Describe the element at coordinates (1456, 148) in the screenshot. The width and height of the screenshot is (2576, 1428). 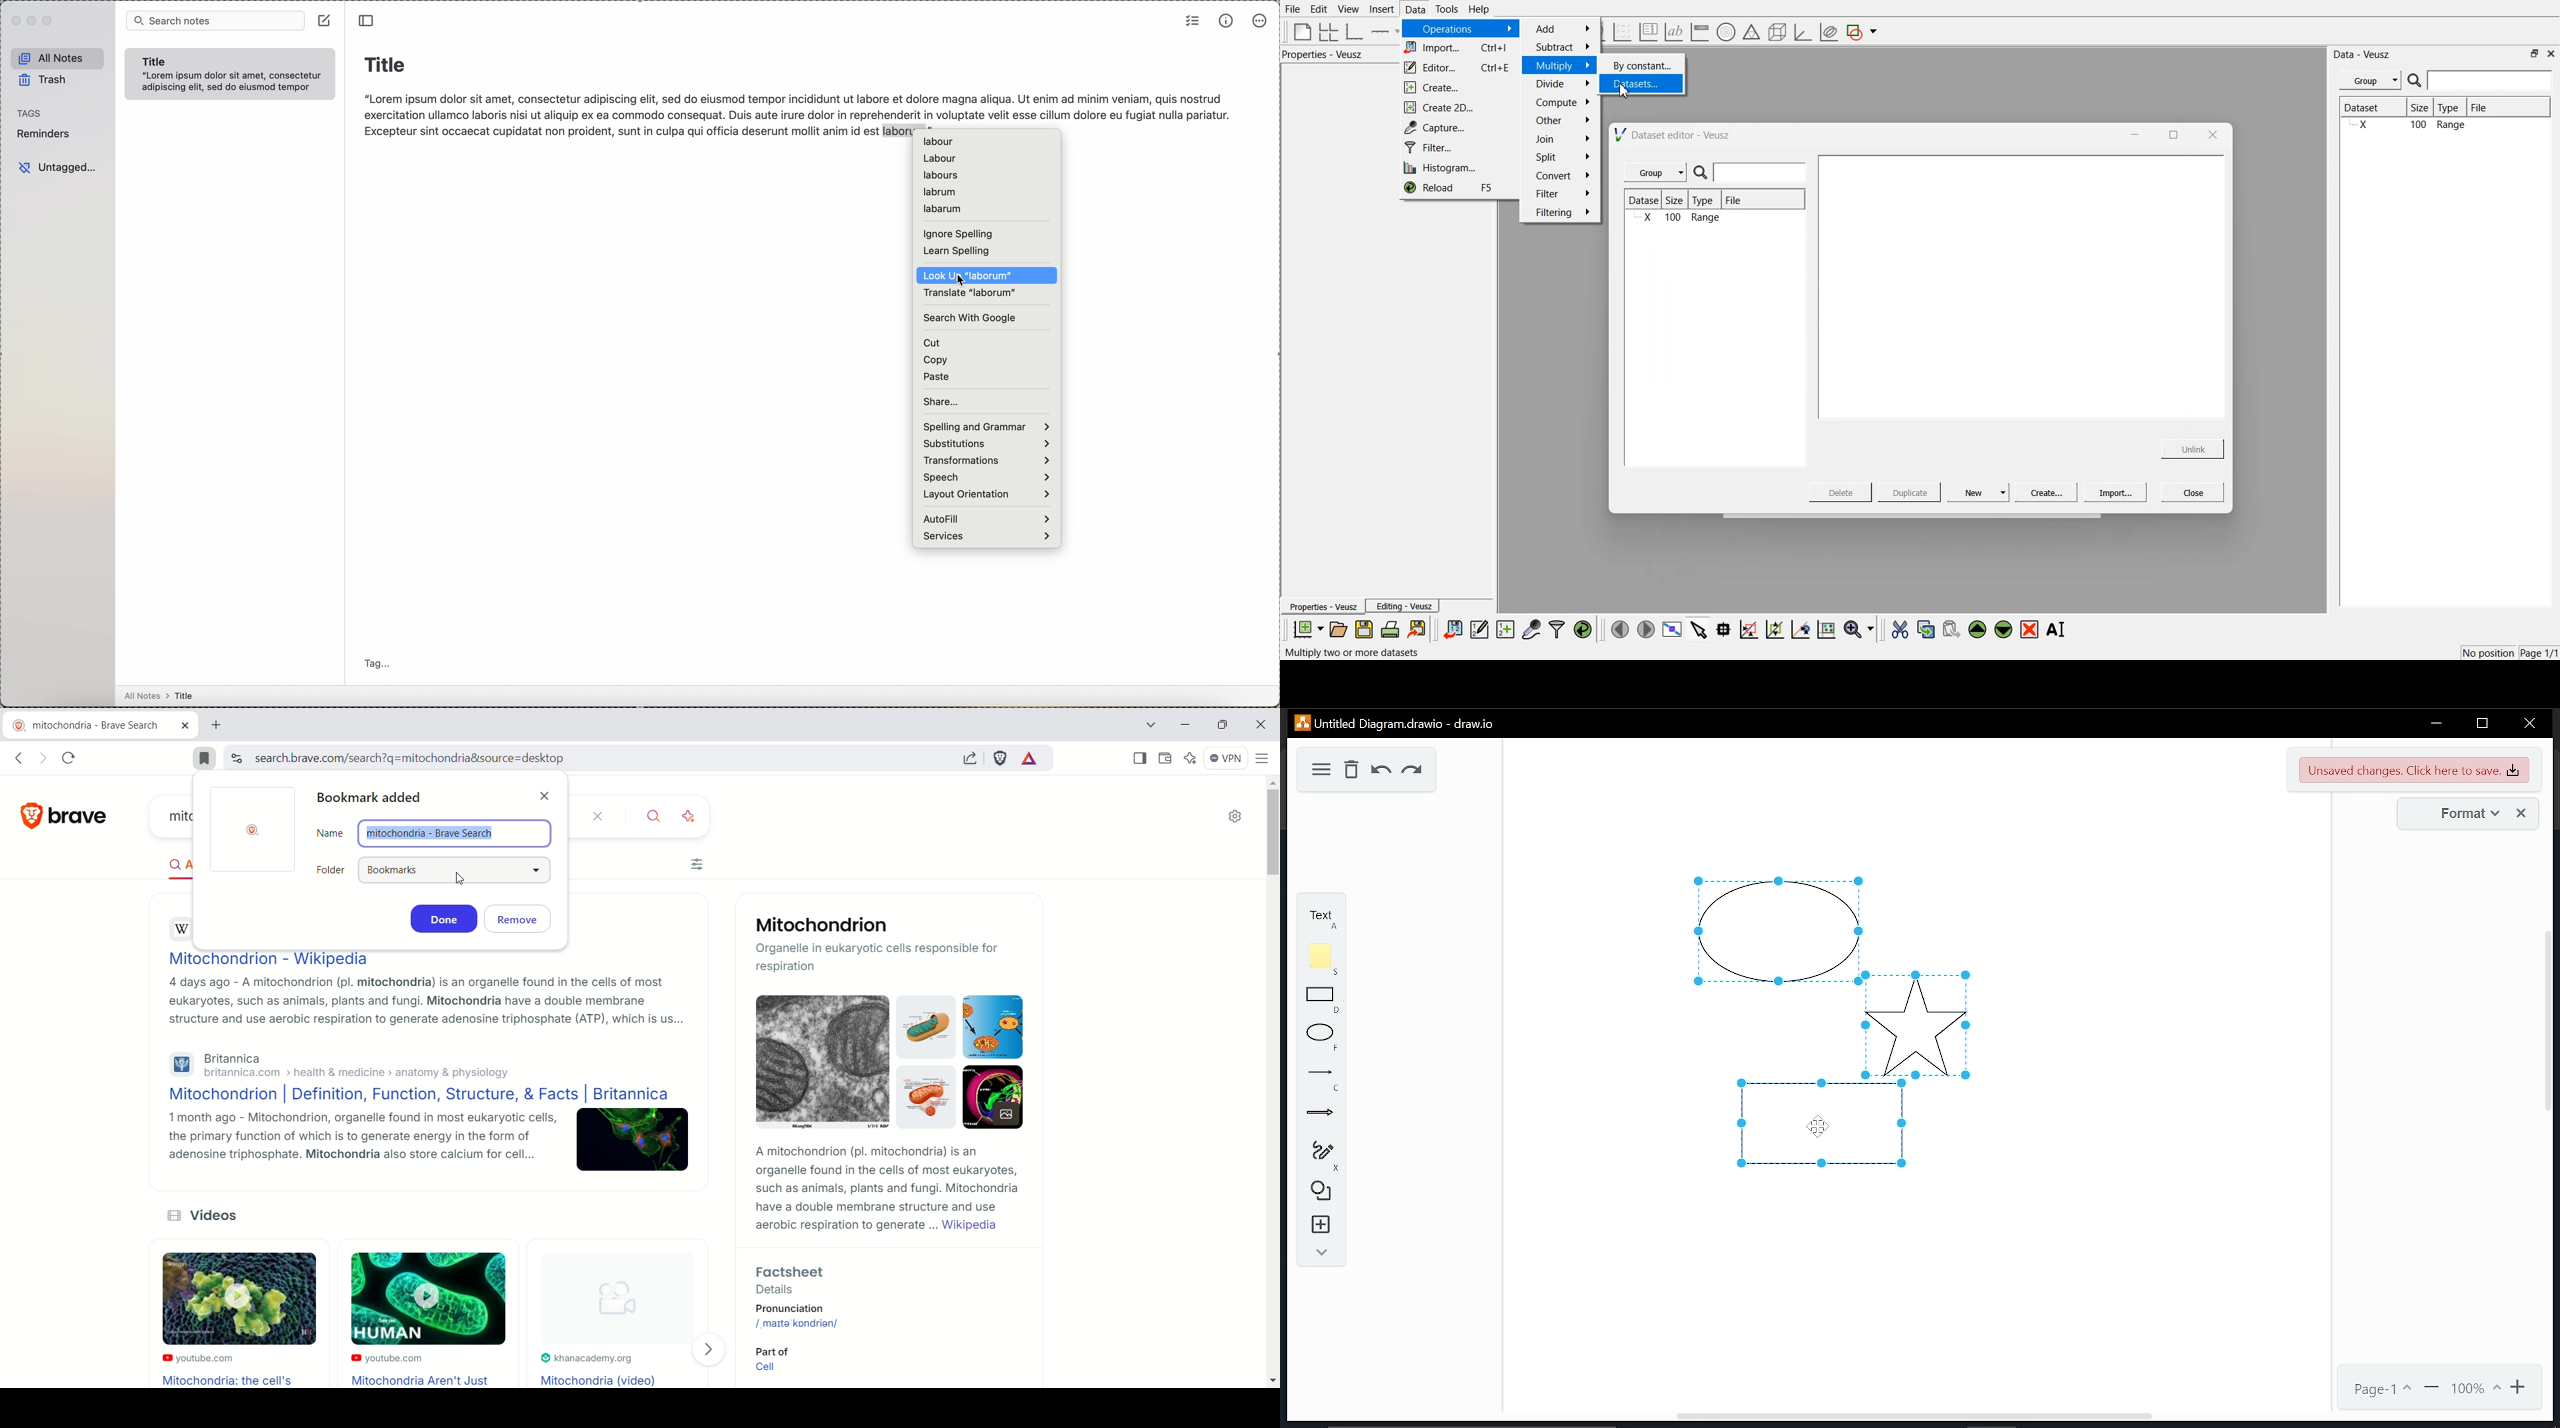
I see `Filter...` at that location.